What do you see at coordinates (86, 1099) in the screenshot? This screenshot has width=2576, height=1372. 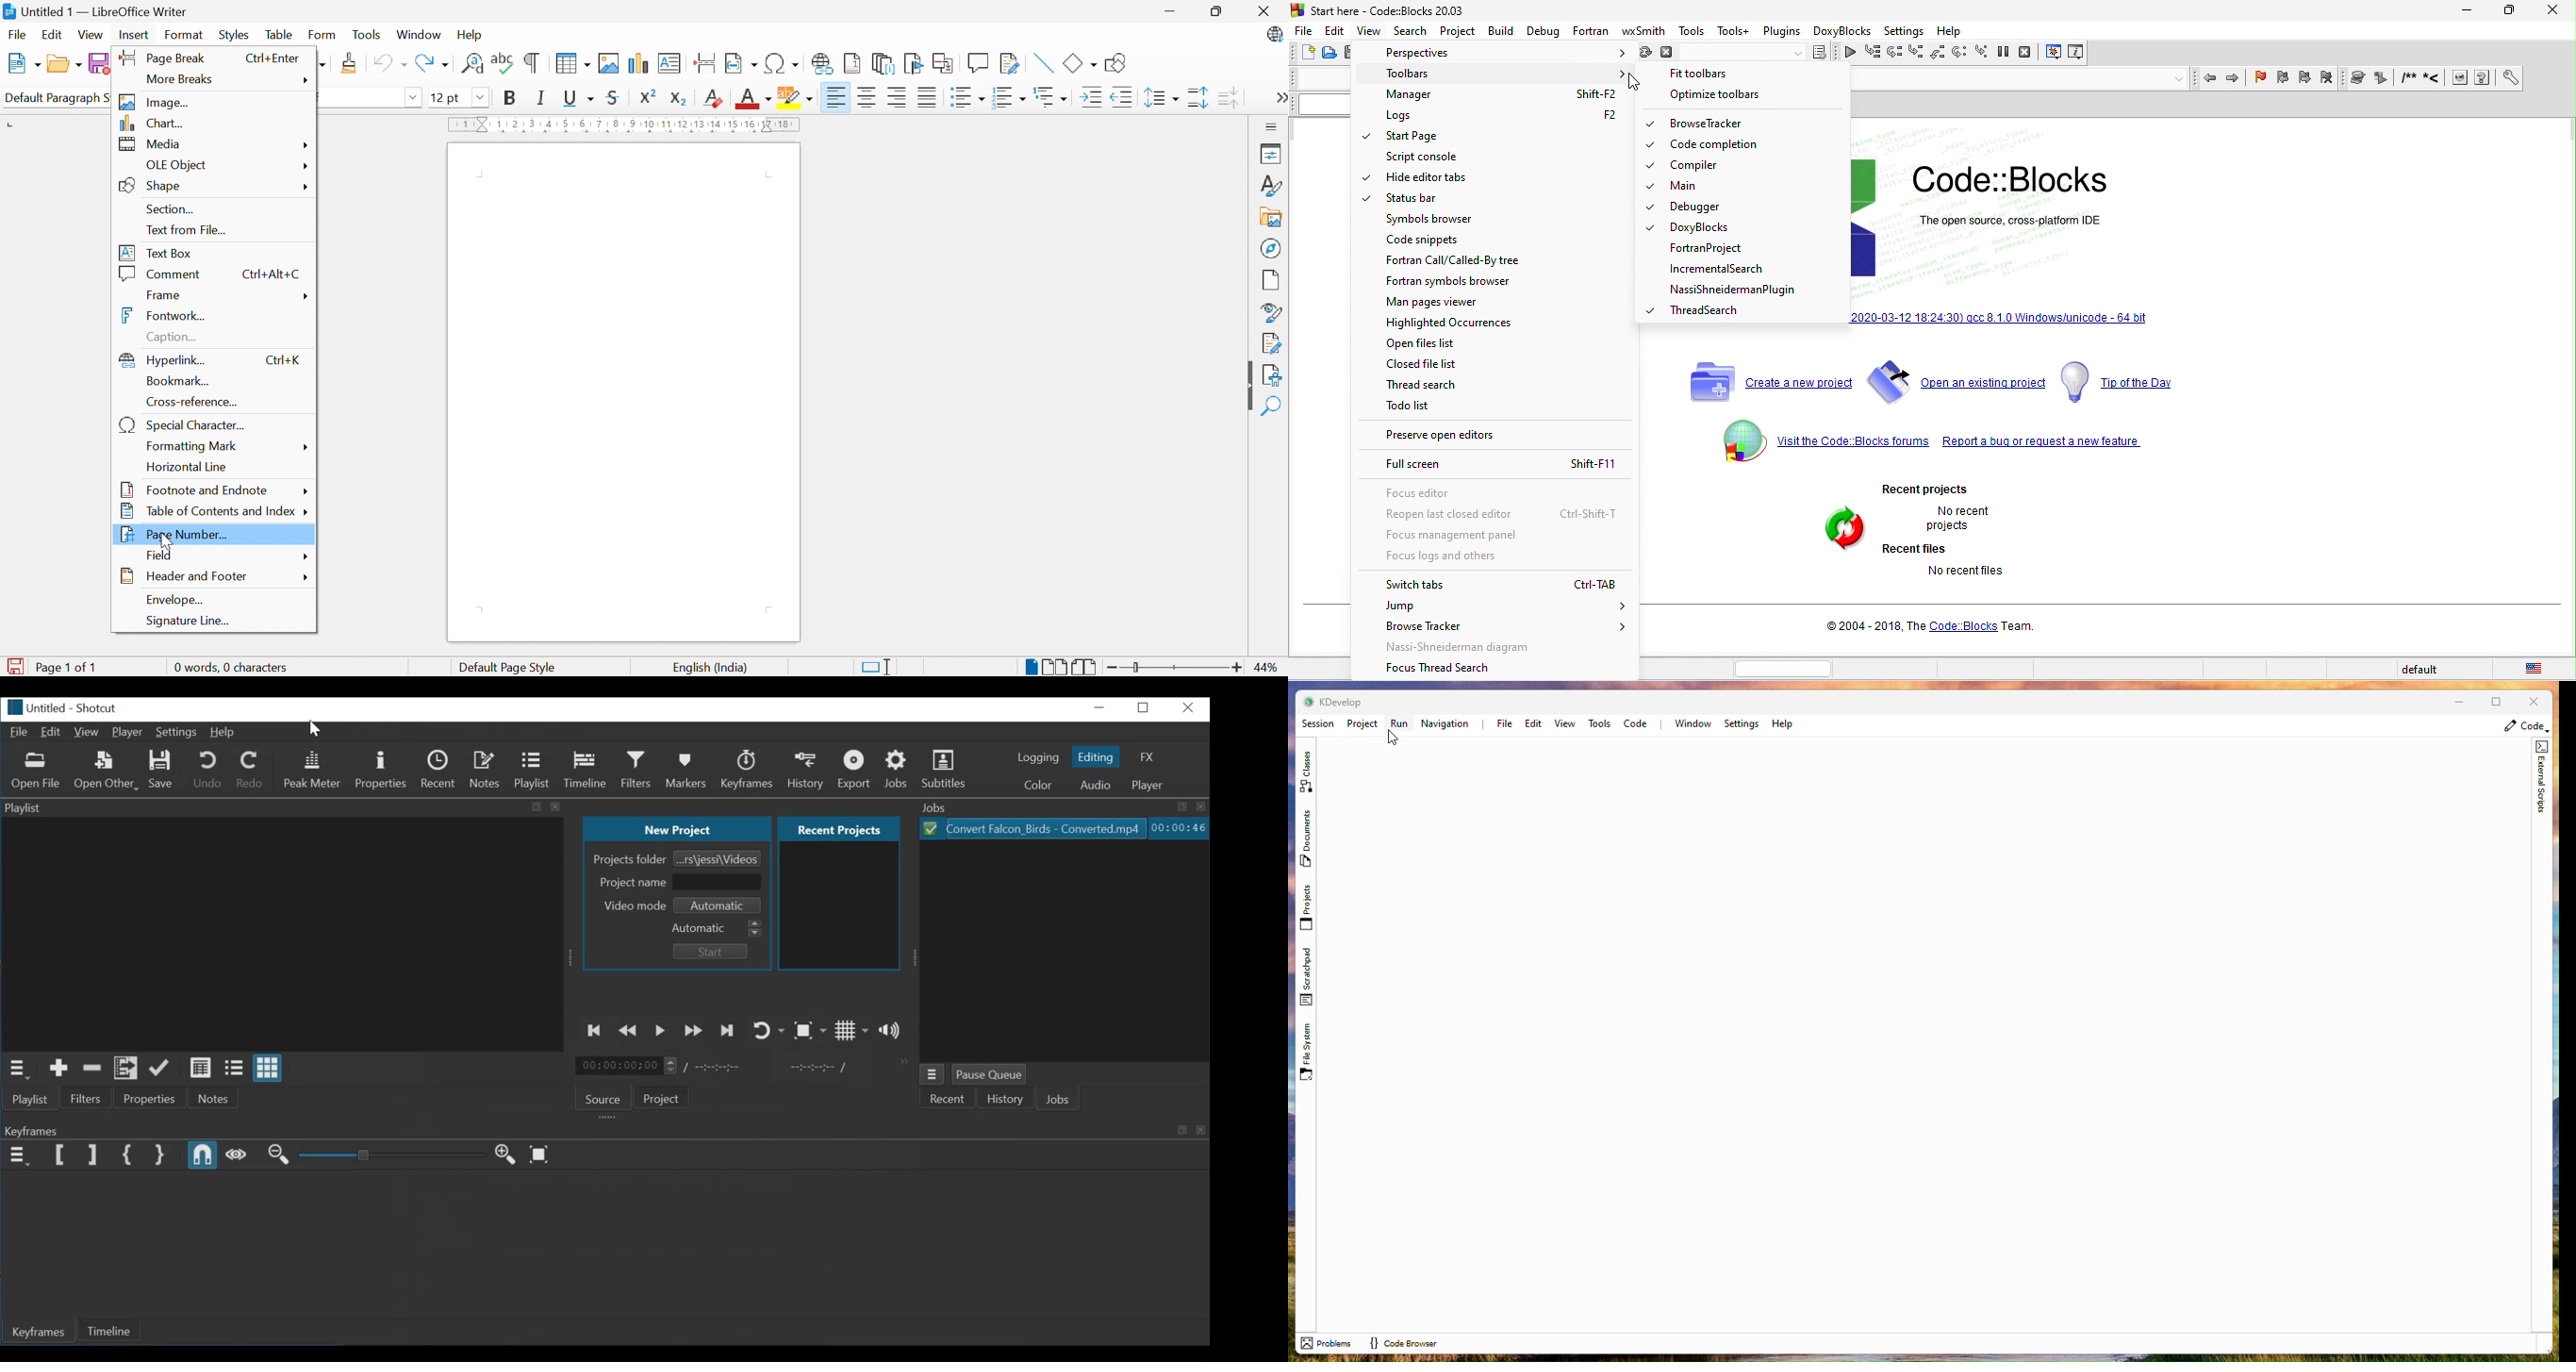 I see `Filter` at bounding box center [86, 1099].